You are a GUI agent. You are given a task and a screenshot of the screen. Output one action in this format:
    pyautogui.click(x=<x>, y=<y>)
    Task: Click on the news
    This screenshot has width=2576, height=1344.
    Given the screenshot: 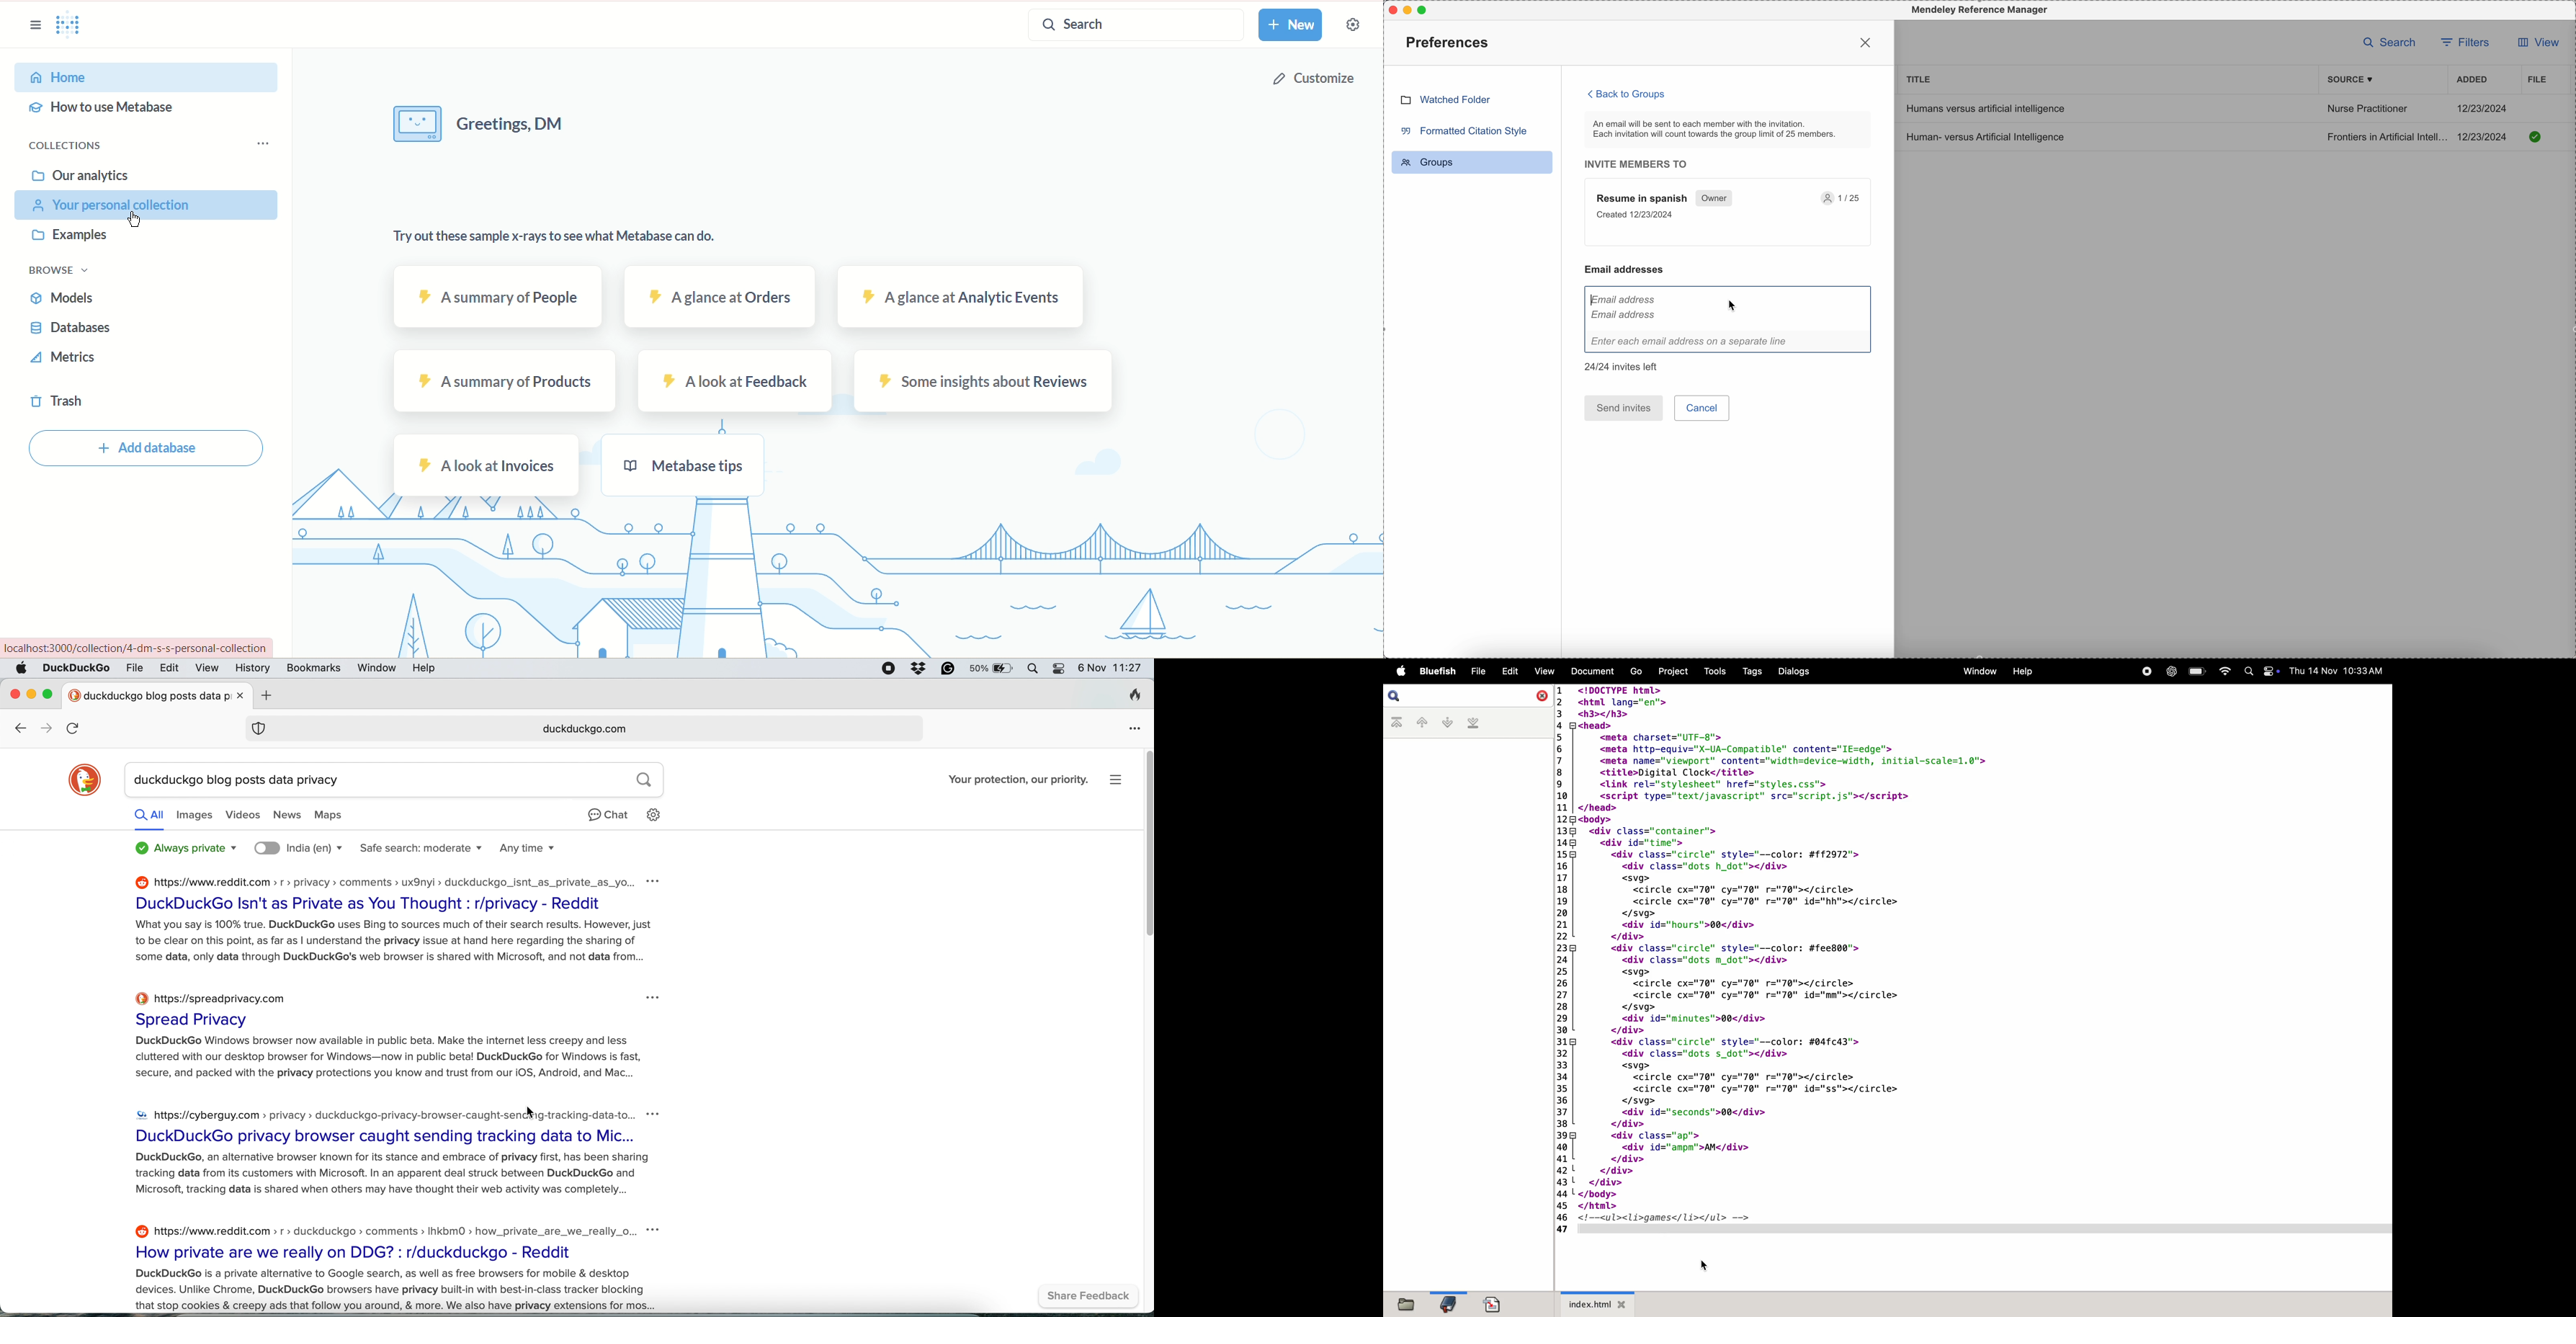 What is the action you would take?
    pyautogui.click(x=285, y=815)
    